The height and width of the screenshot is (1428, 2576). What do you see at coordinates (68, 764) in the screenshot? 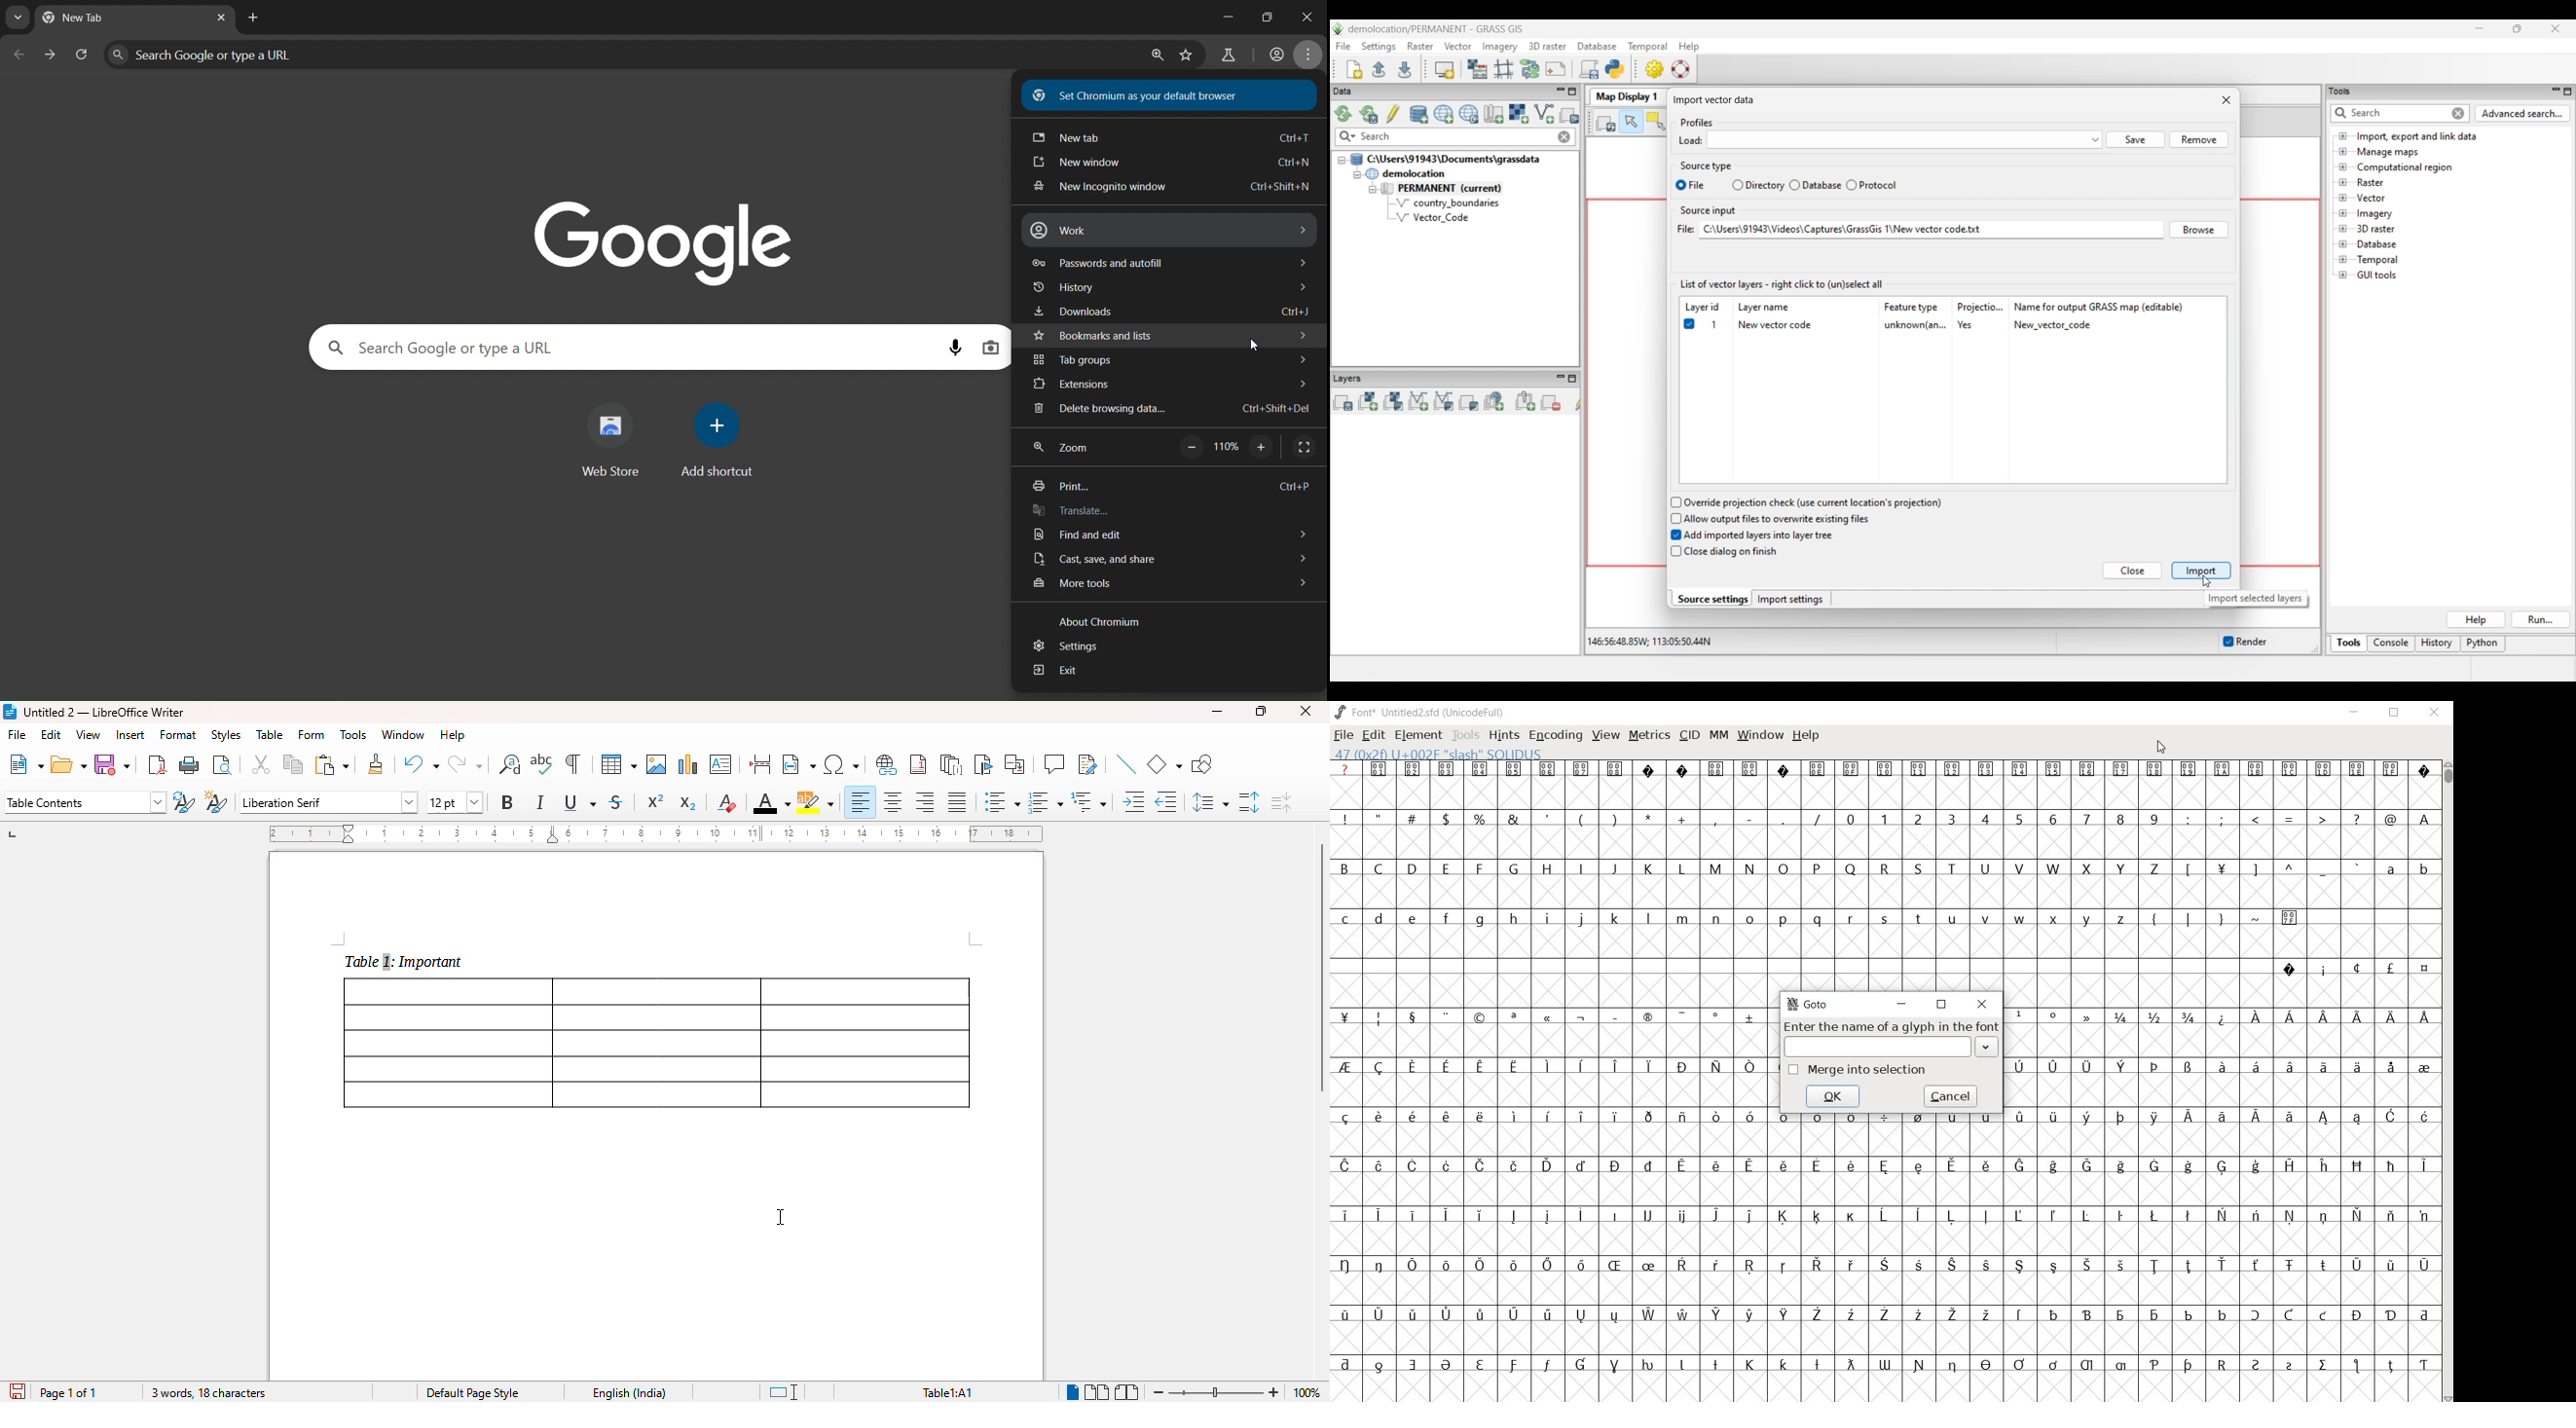
I see `open` at bounding box center [68, 764].